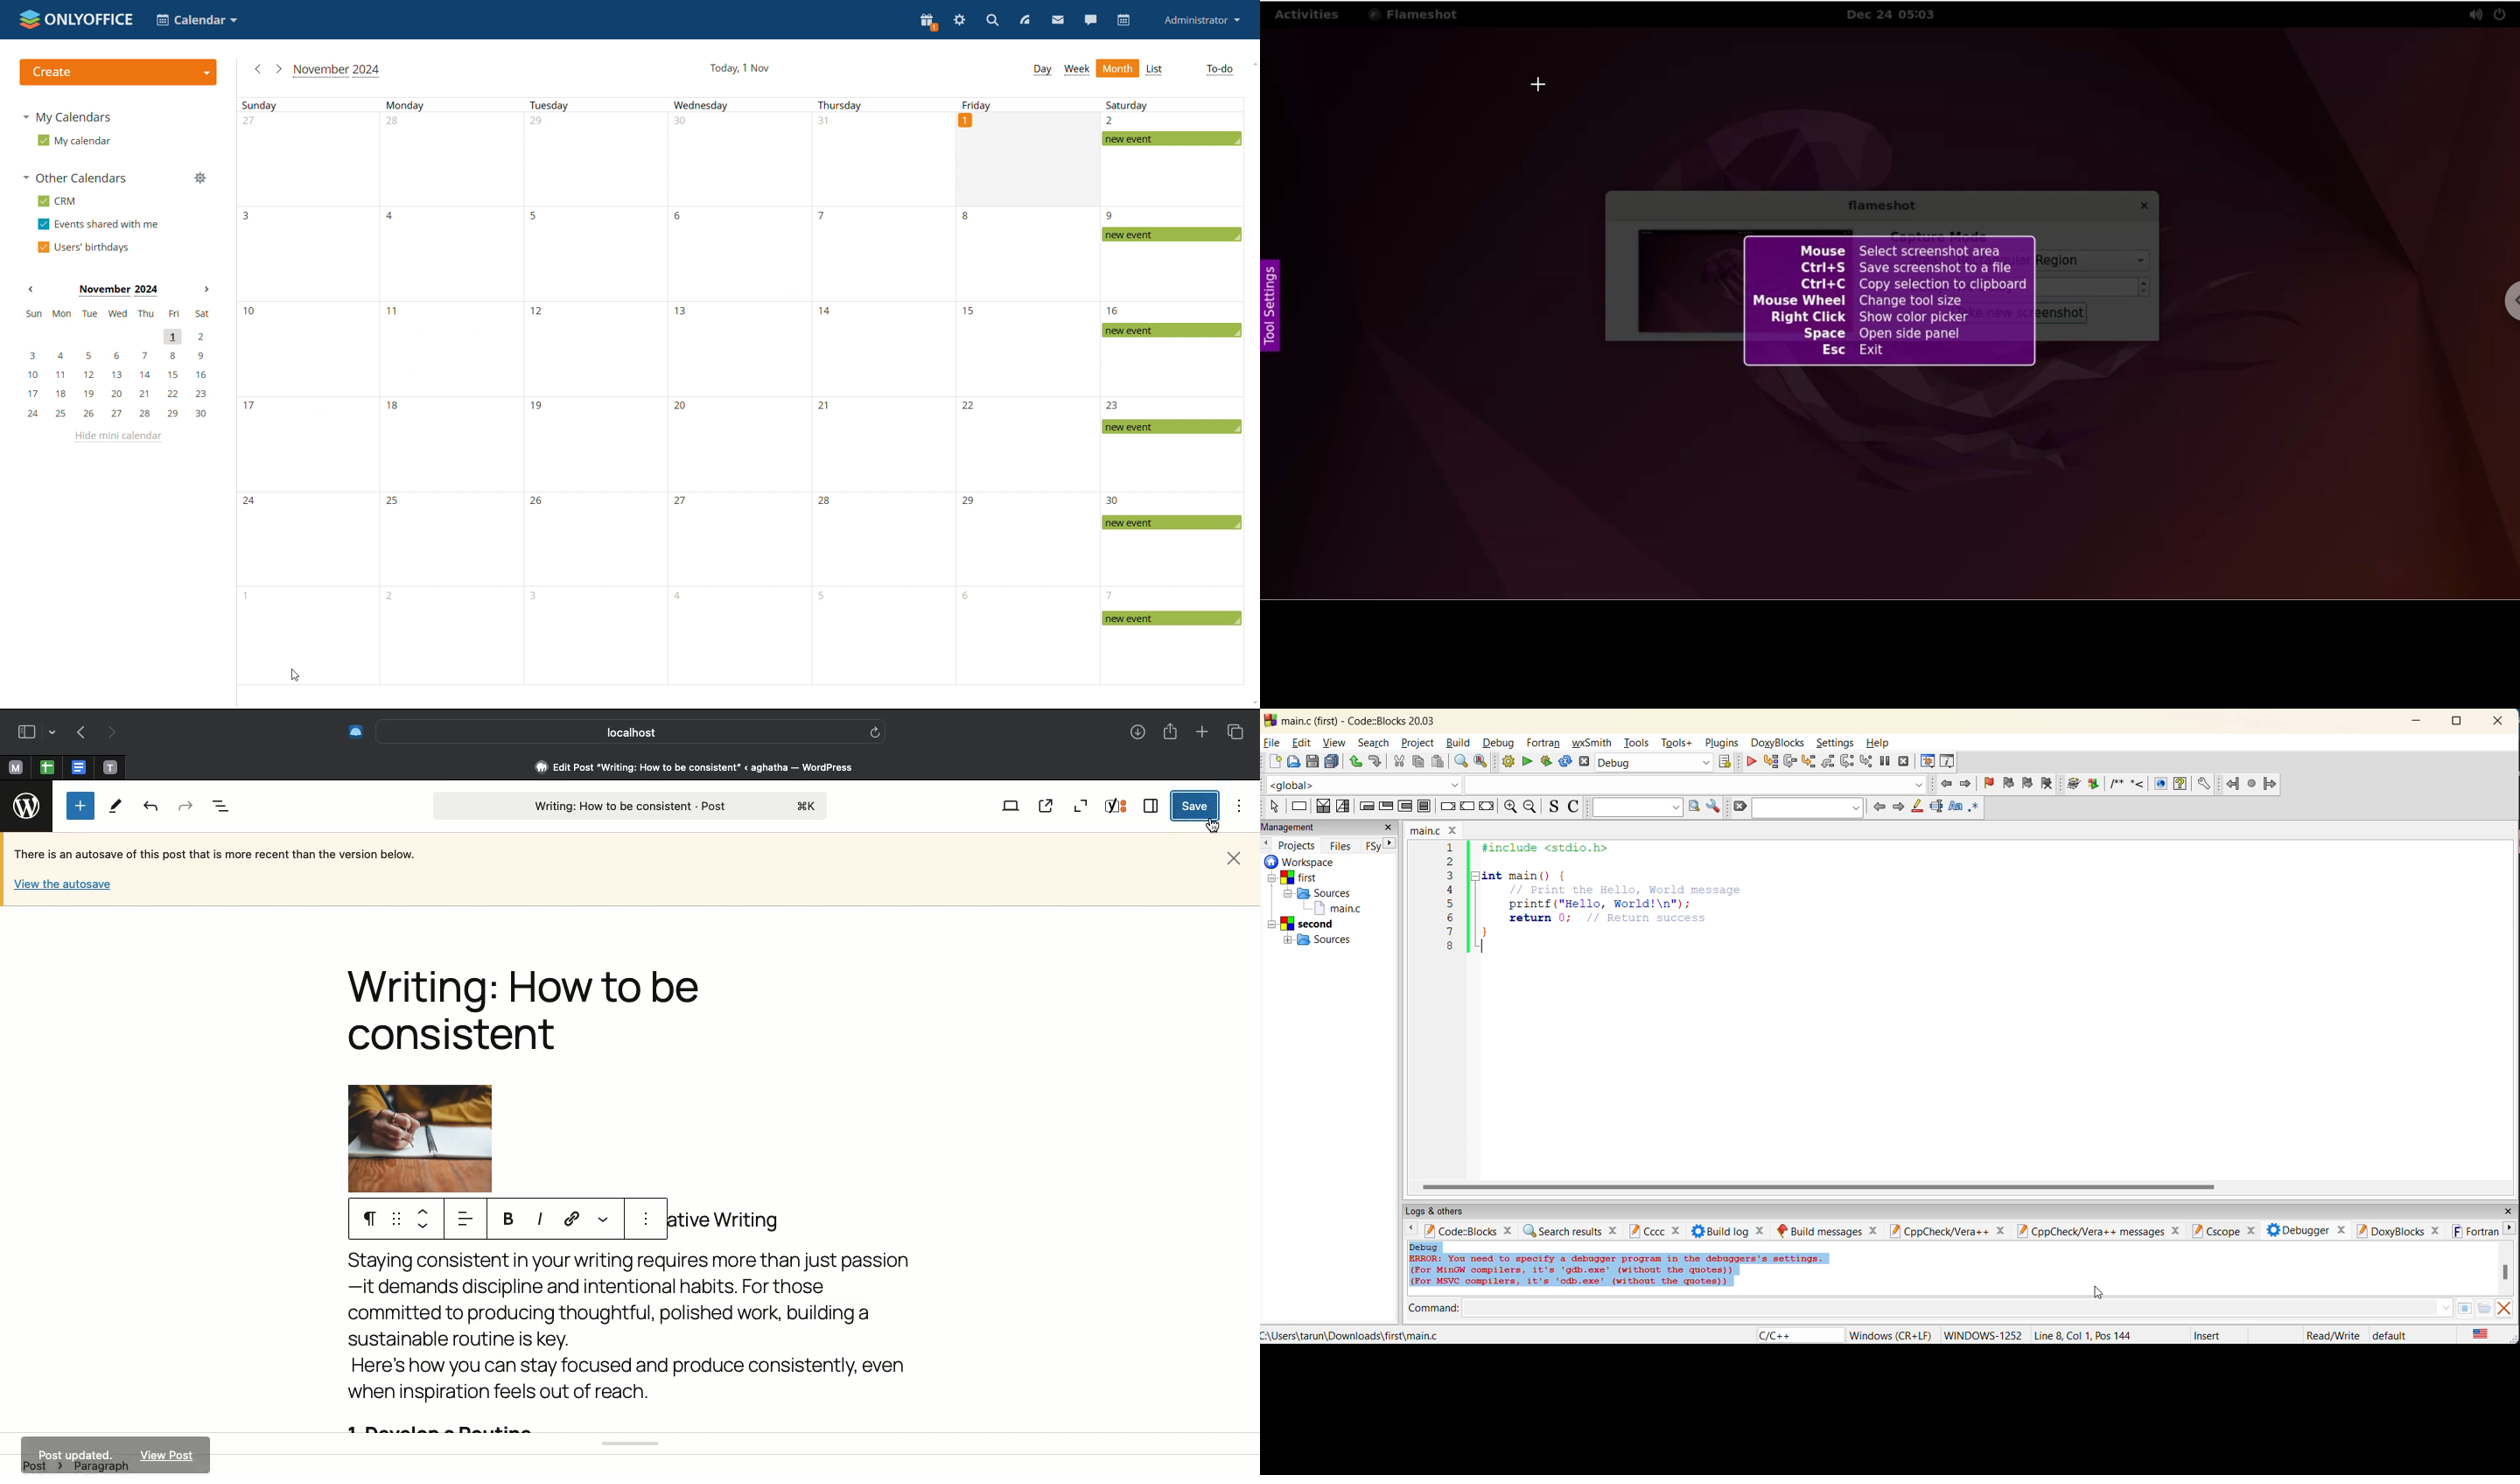 The width and height of the screenshot is (2520, 1484). I want to click on Downloads, so click(1138, 733).